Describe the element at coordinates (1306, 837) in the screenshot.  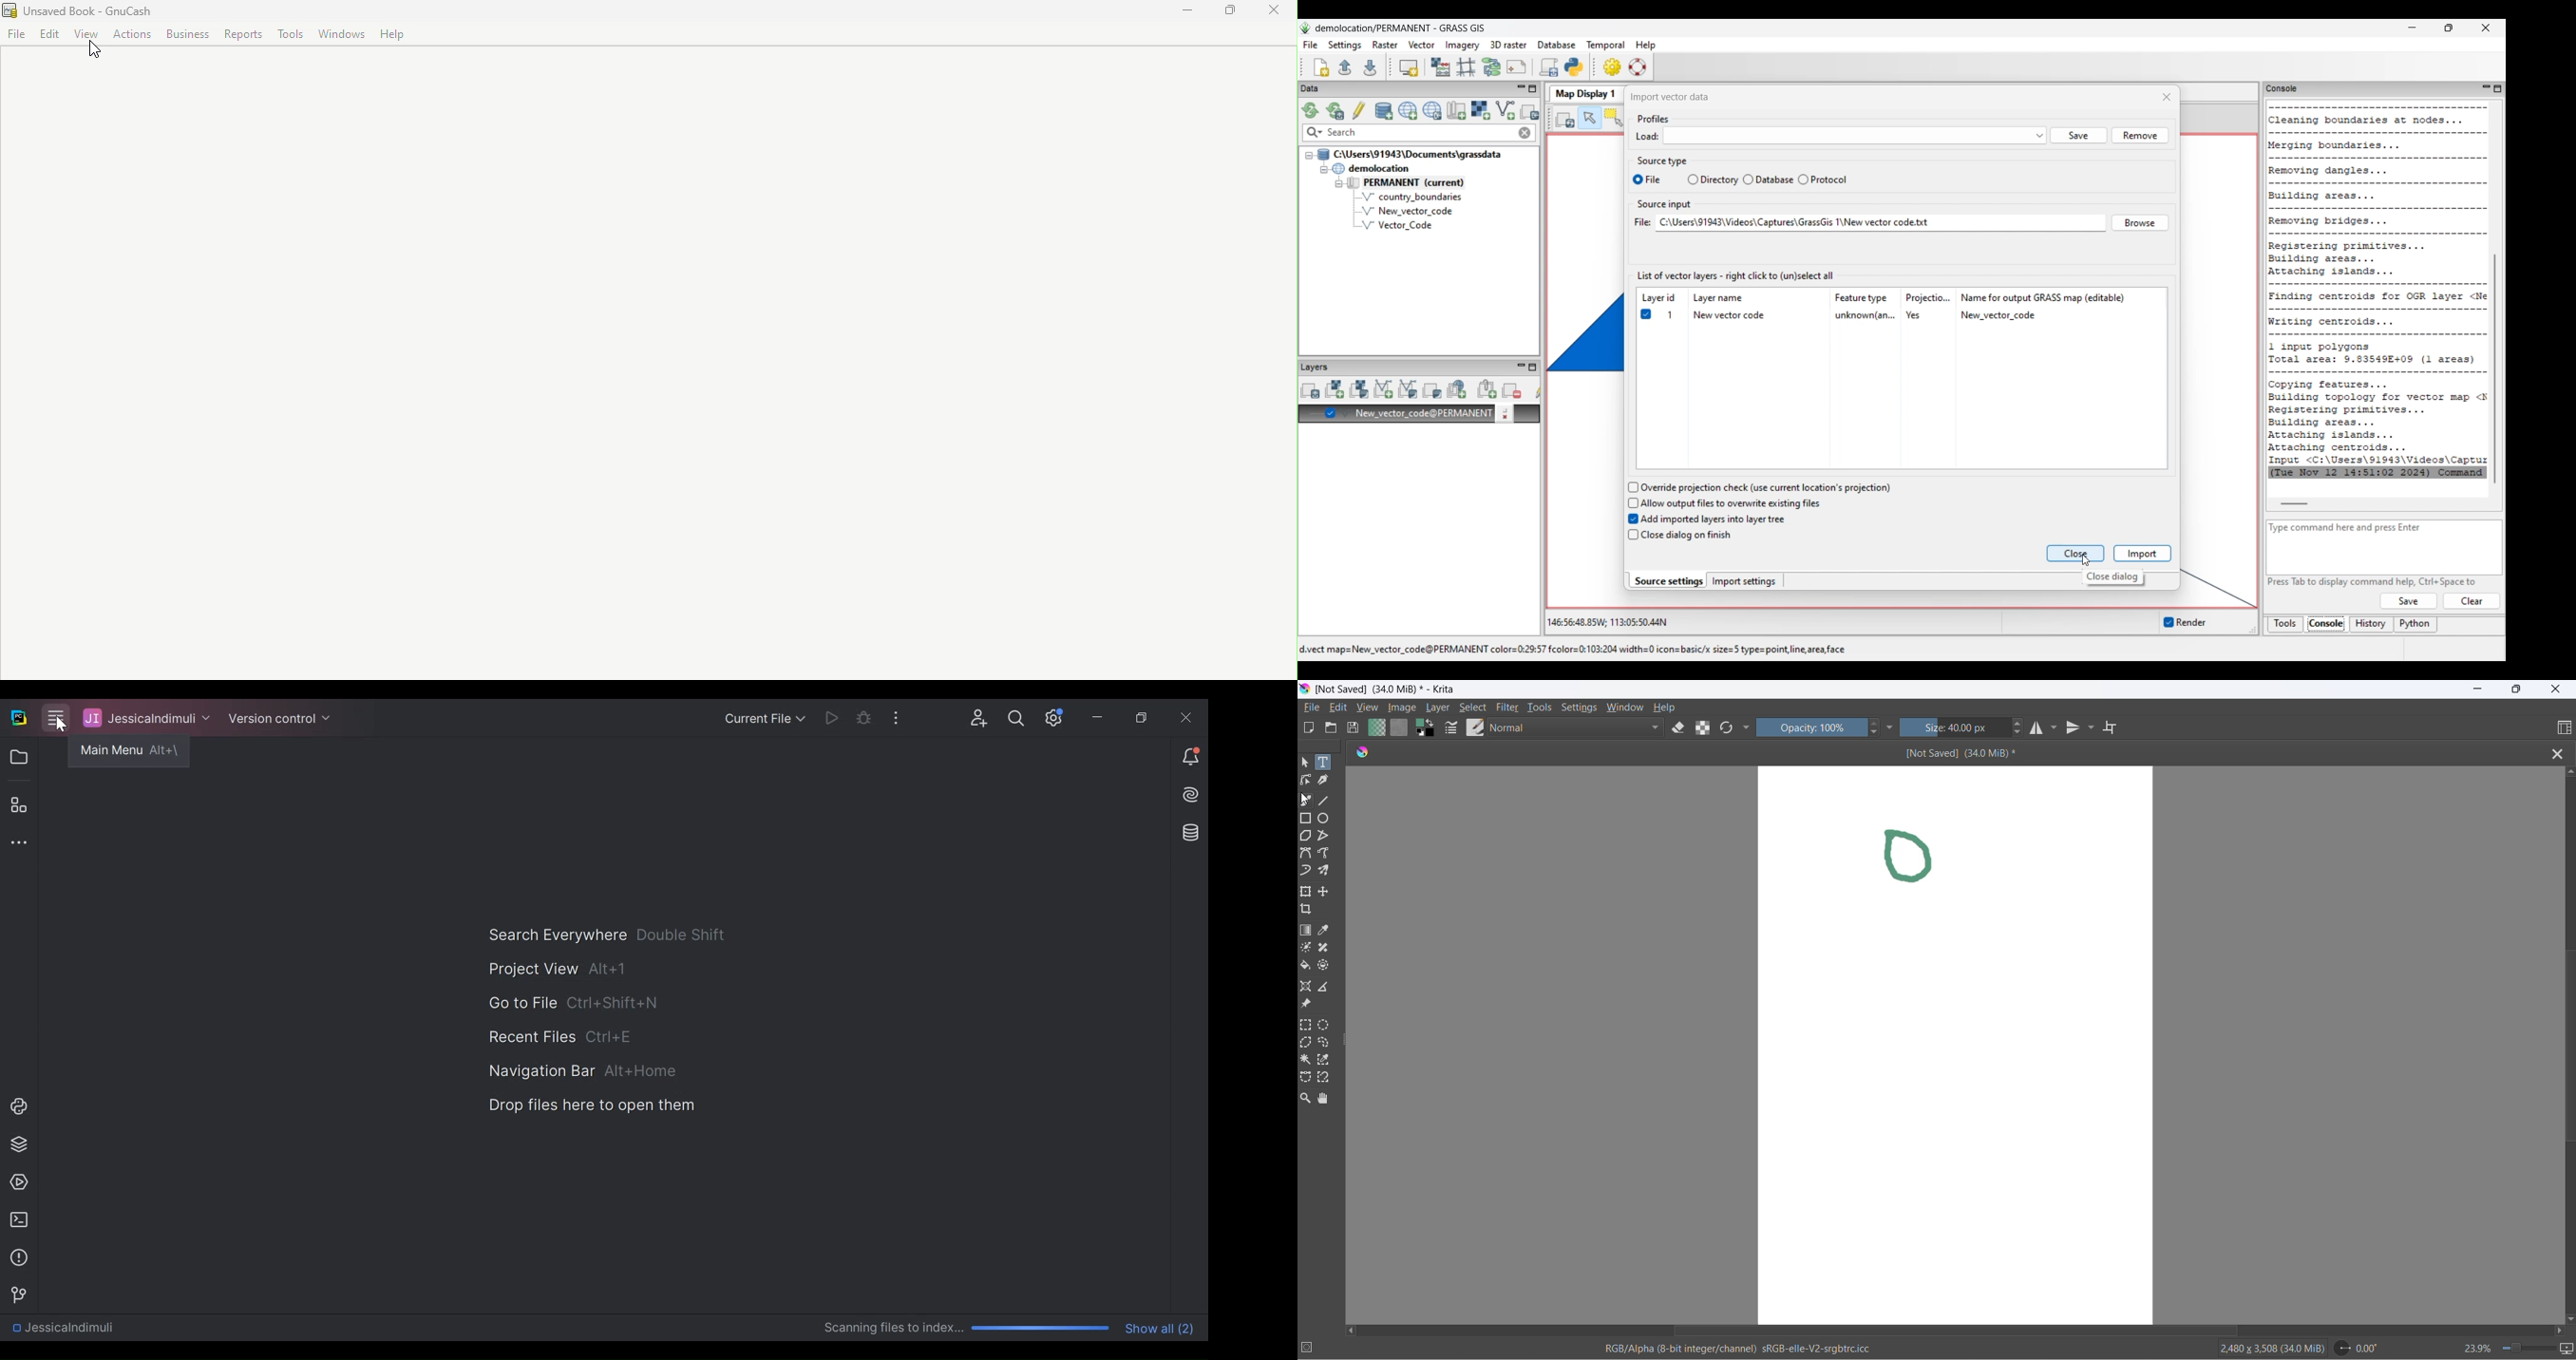
I see `polygon tool` at that location.